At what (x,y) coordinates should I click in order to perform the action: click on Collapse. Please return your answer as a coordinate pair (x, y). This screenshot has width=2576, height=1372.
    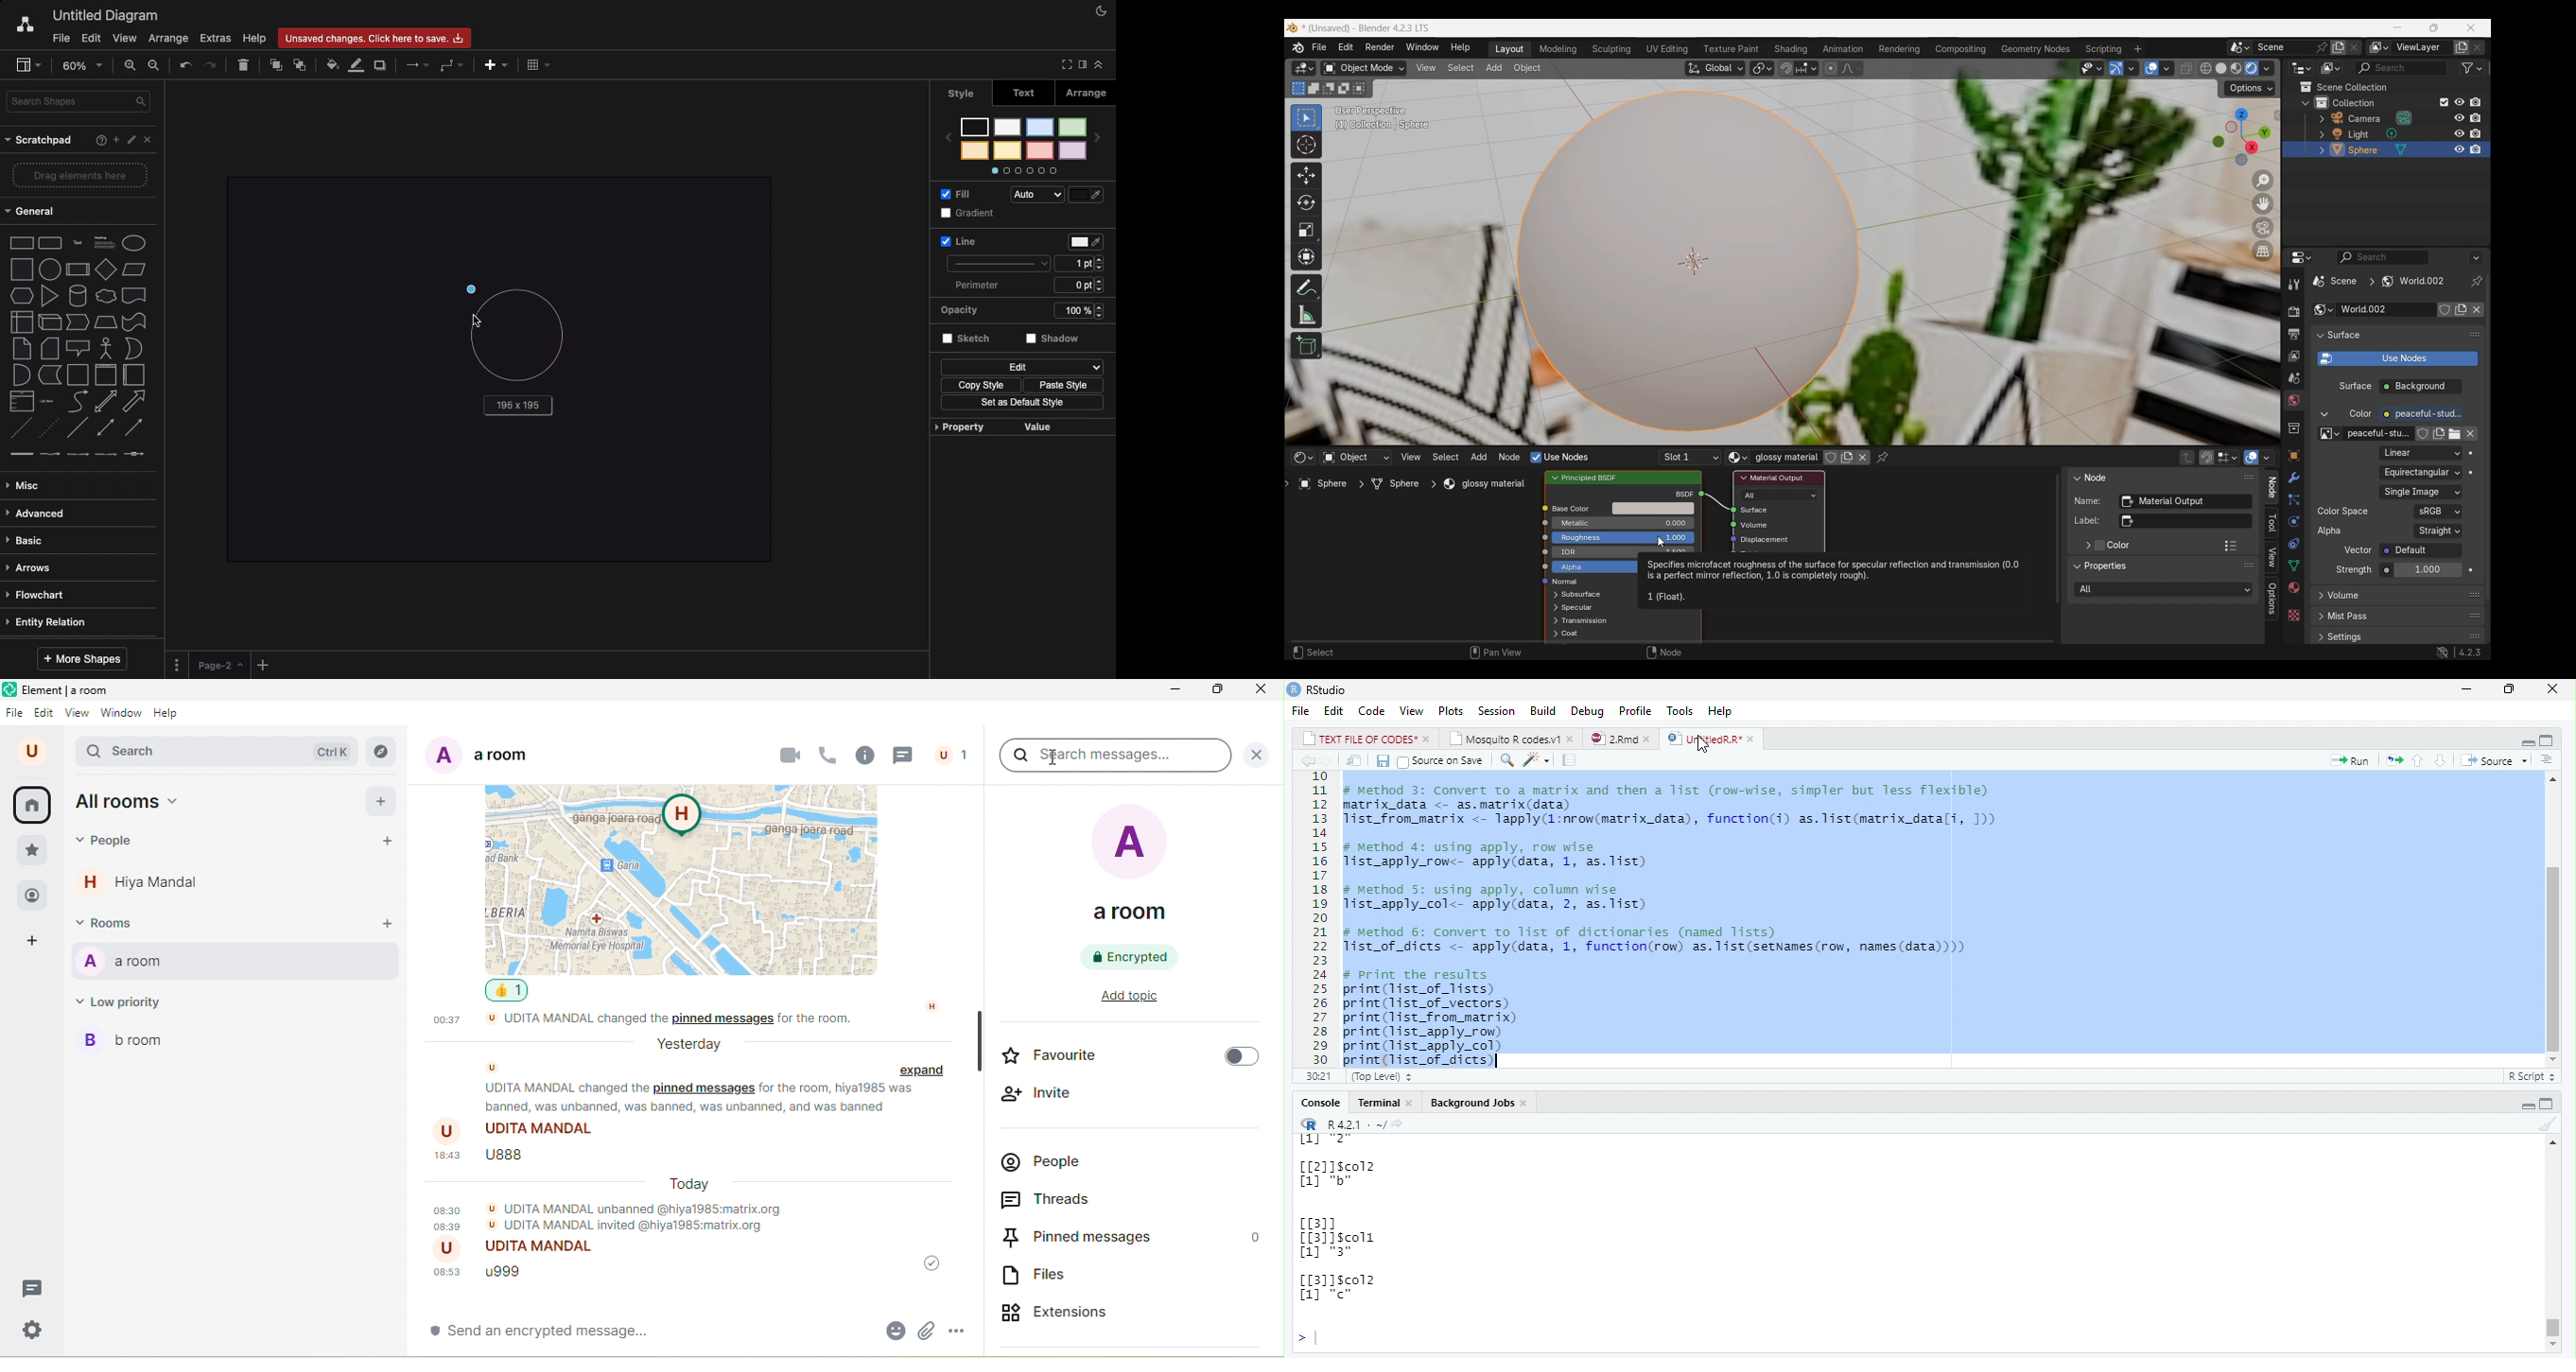
    Looking at the image, I should click on (2306, 103).